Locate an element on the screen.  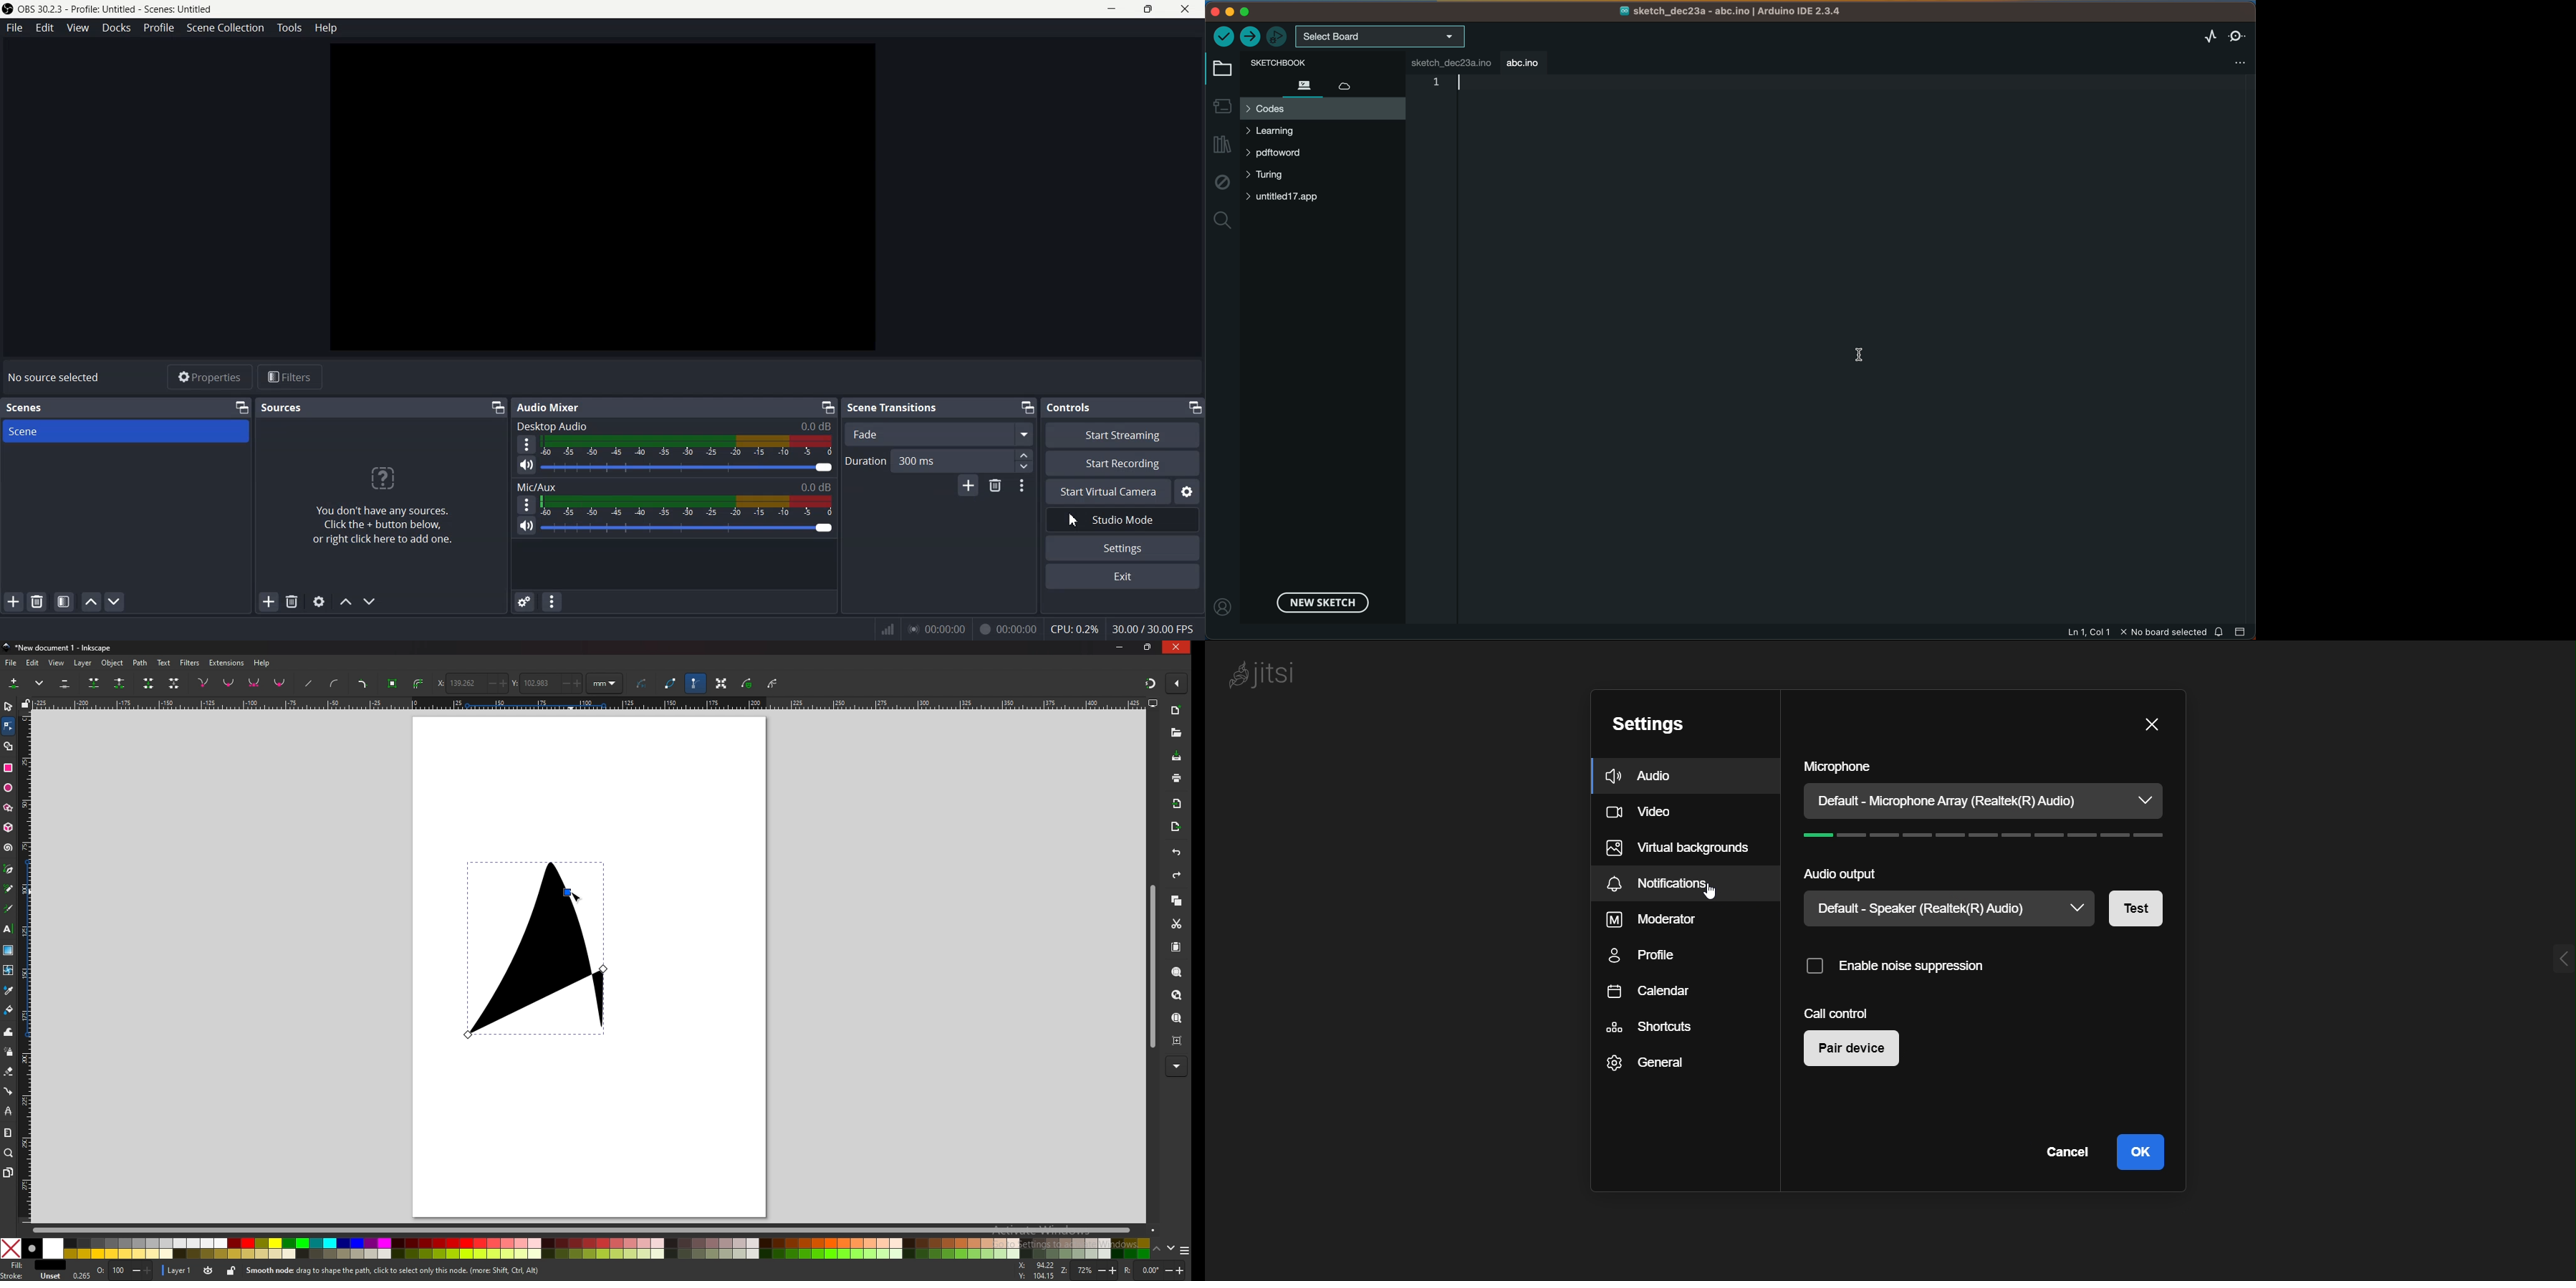
Exit is located at coordinates (1124, 576).